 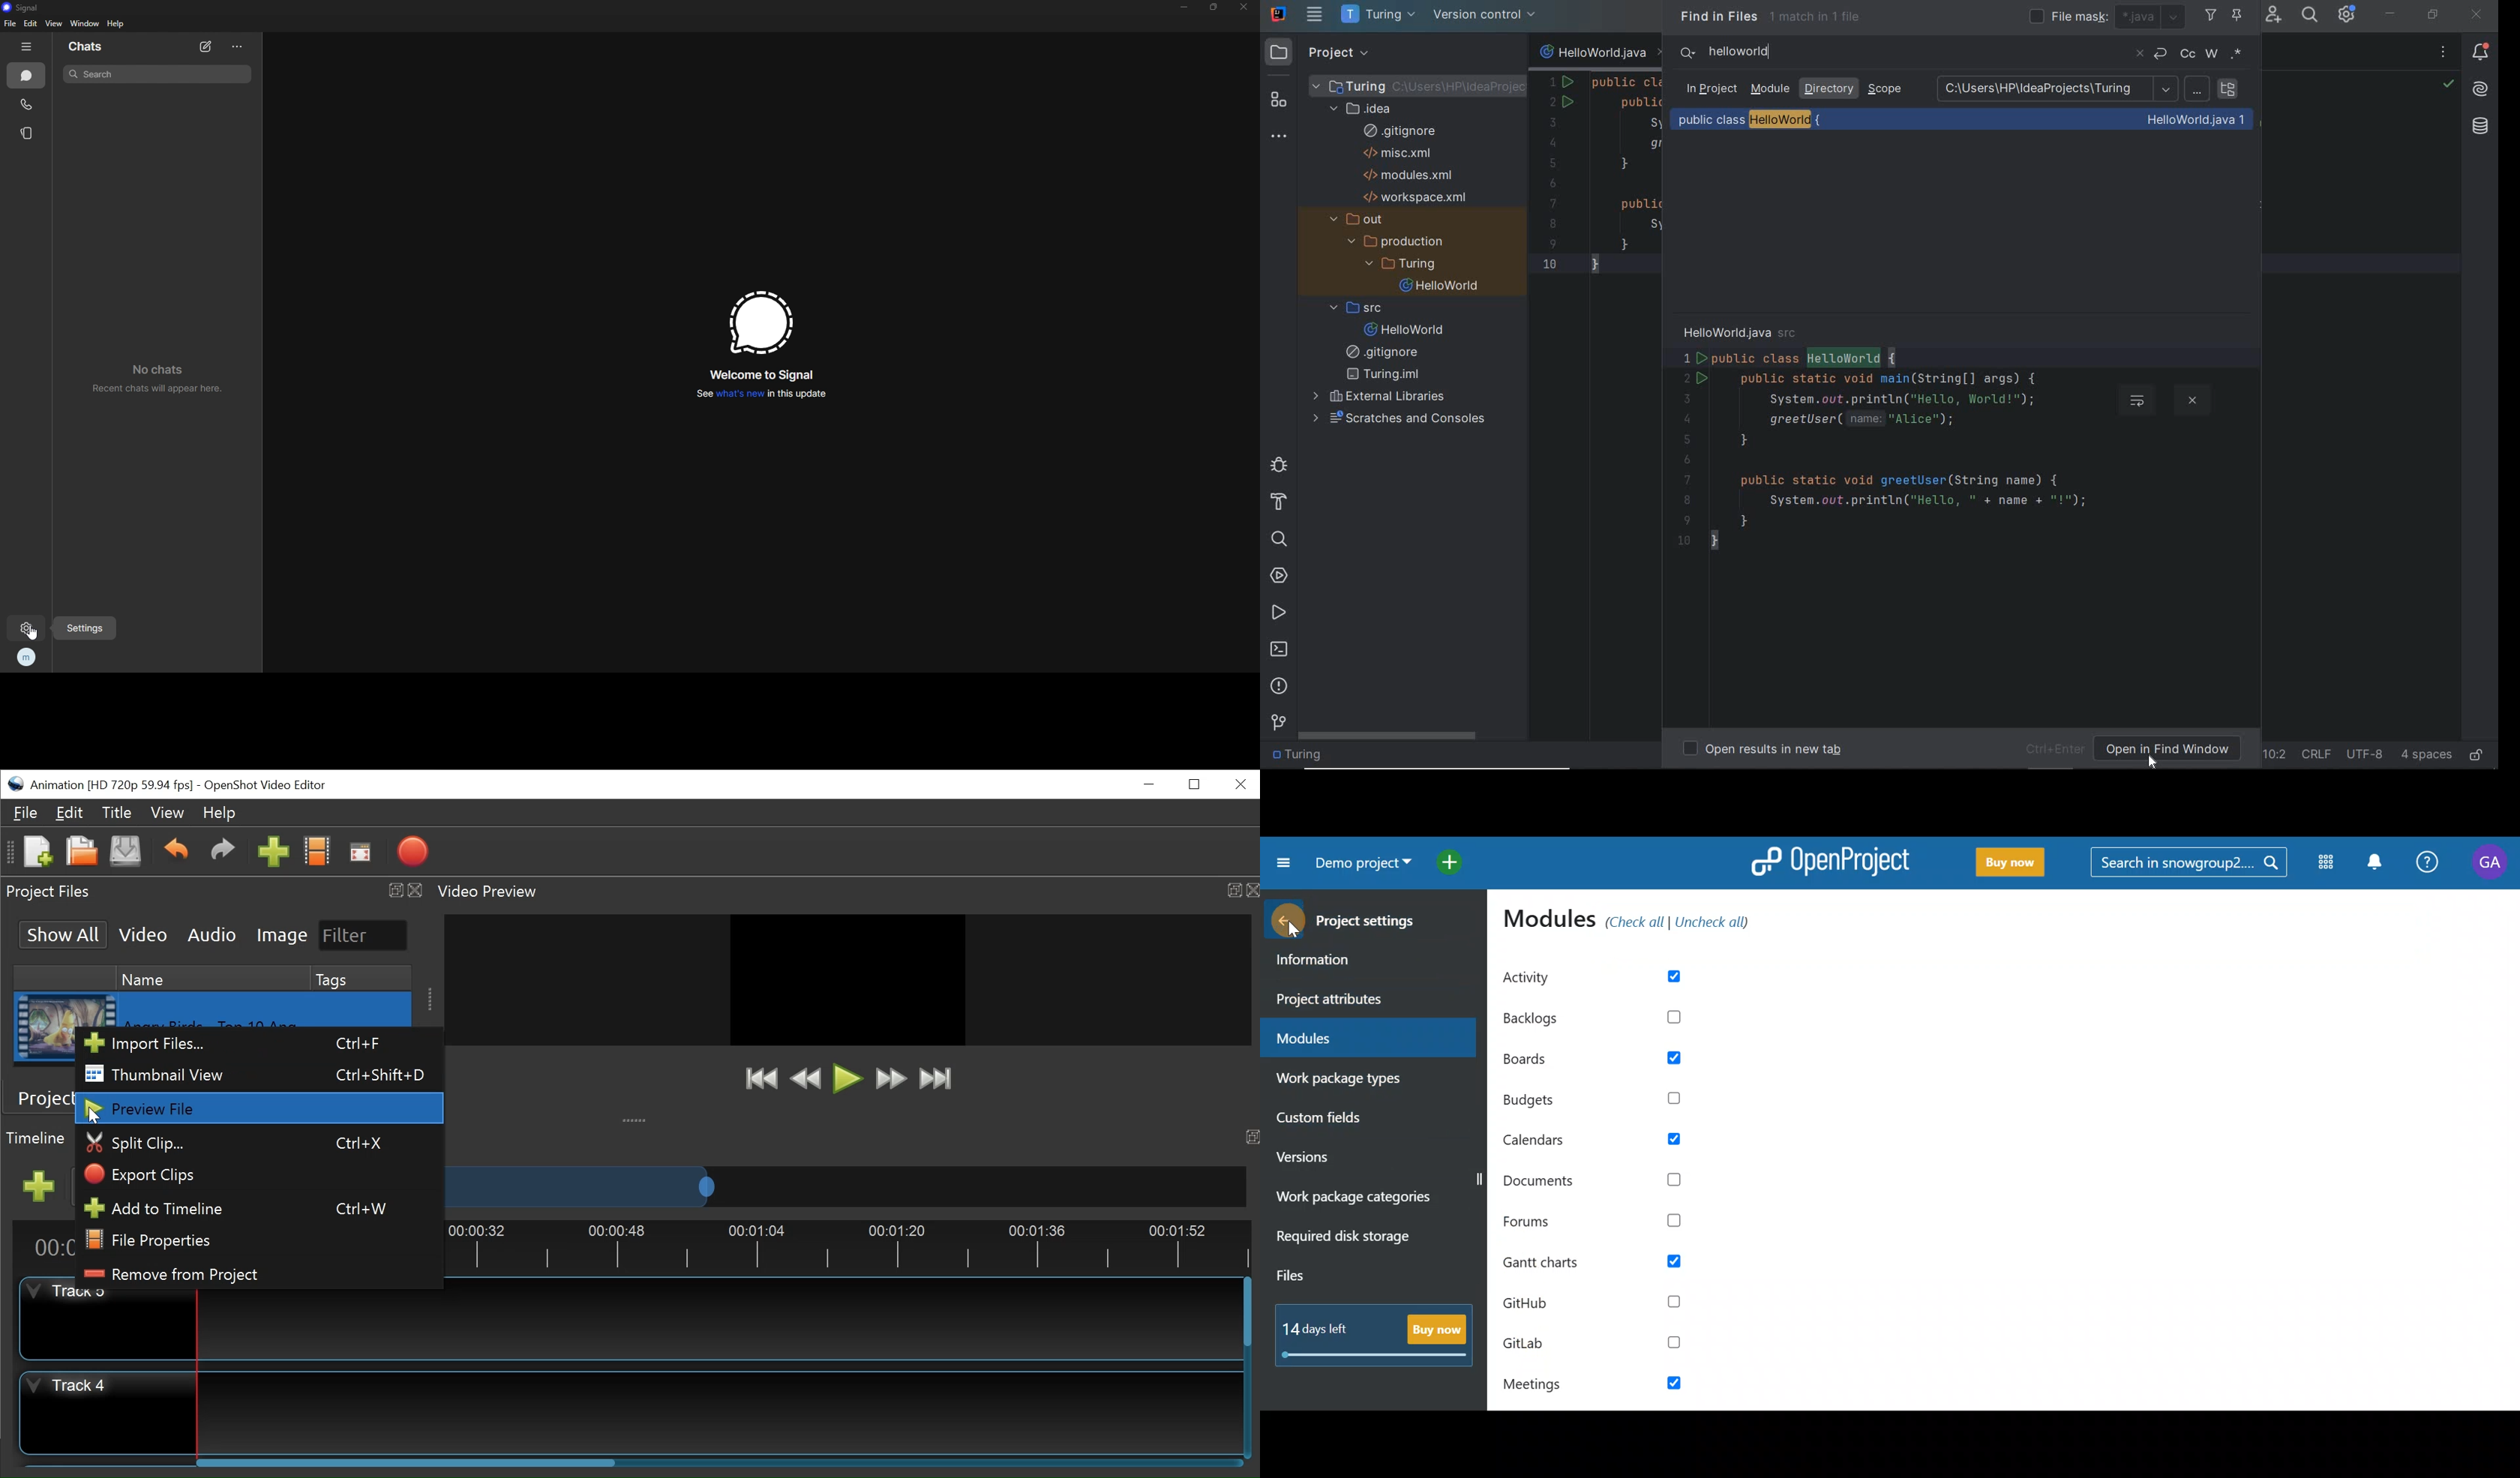 I want to click on window, so click(x=85, y=24).